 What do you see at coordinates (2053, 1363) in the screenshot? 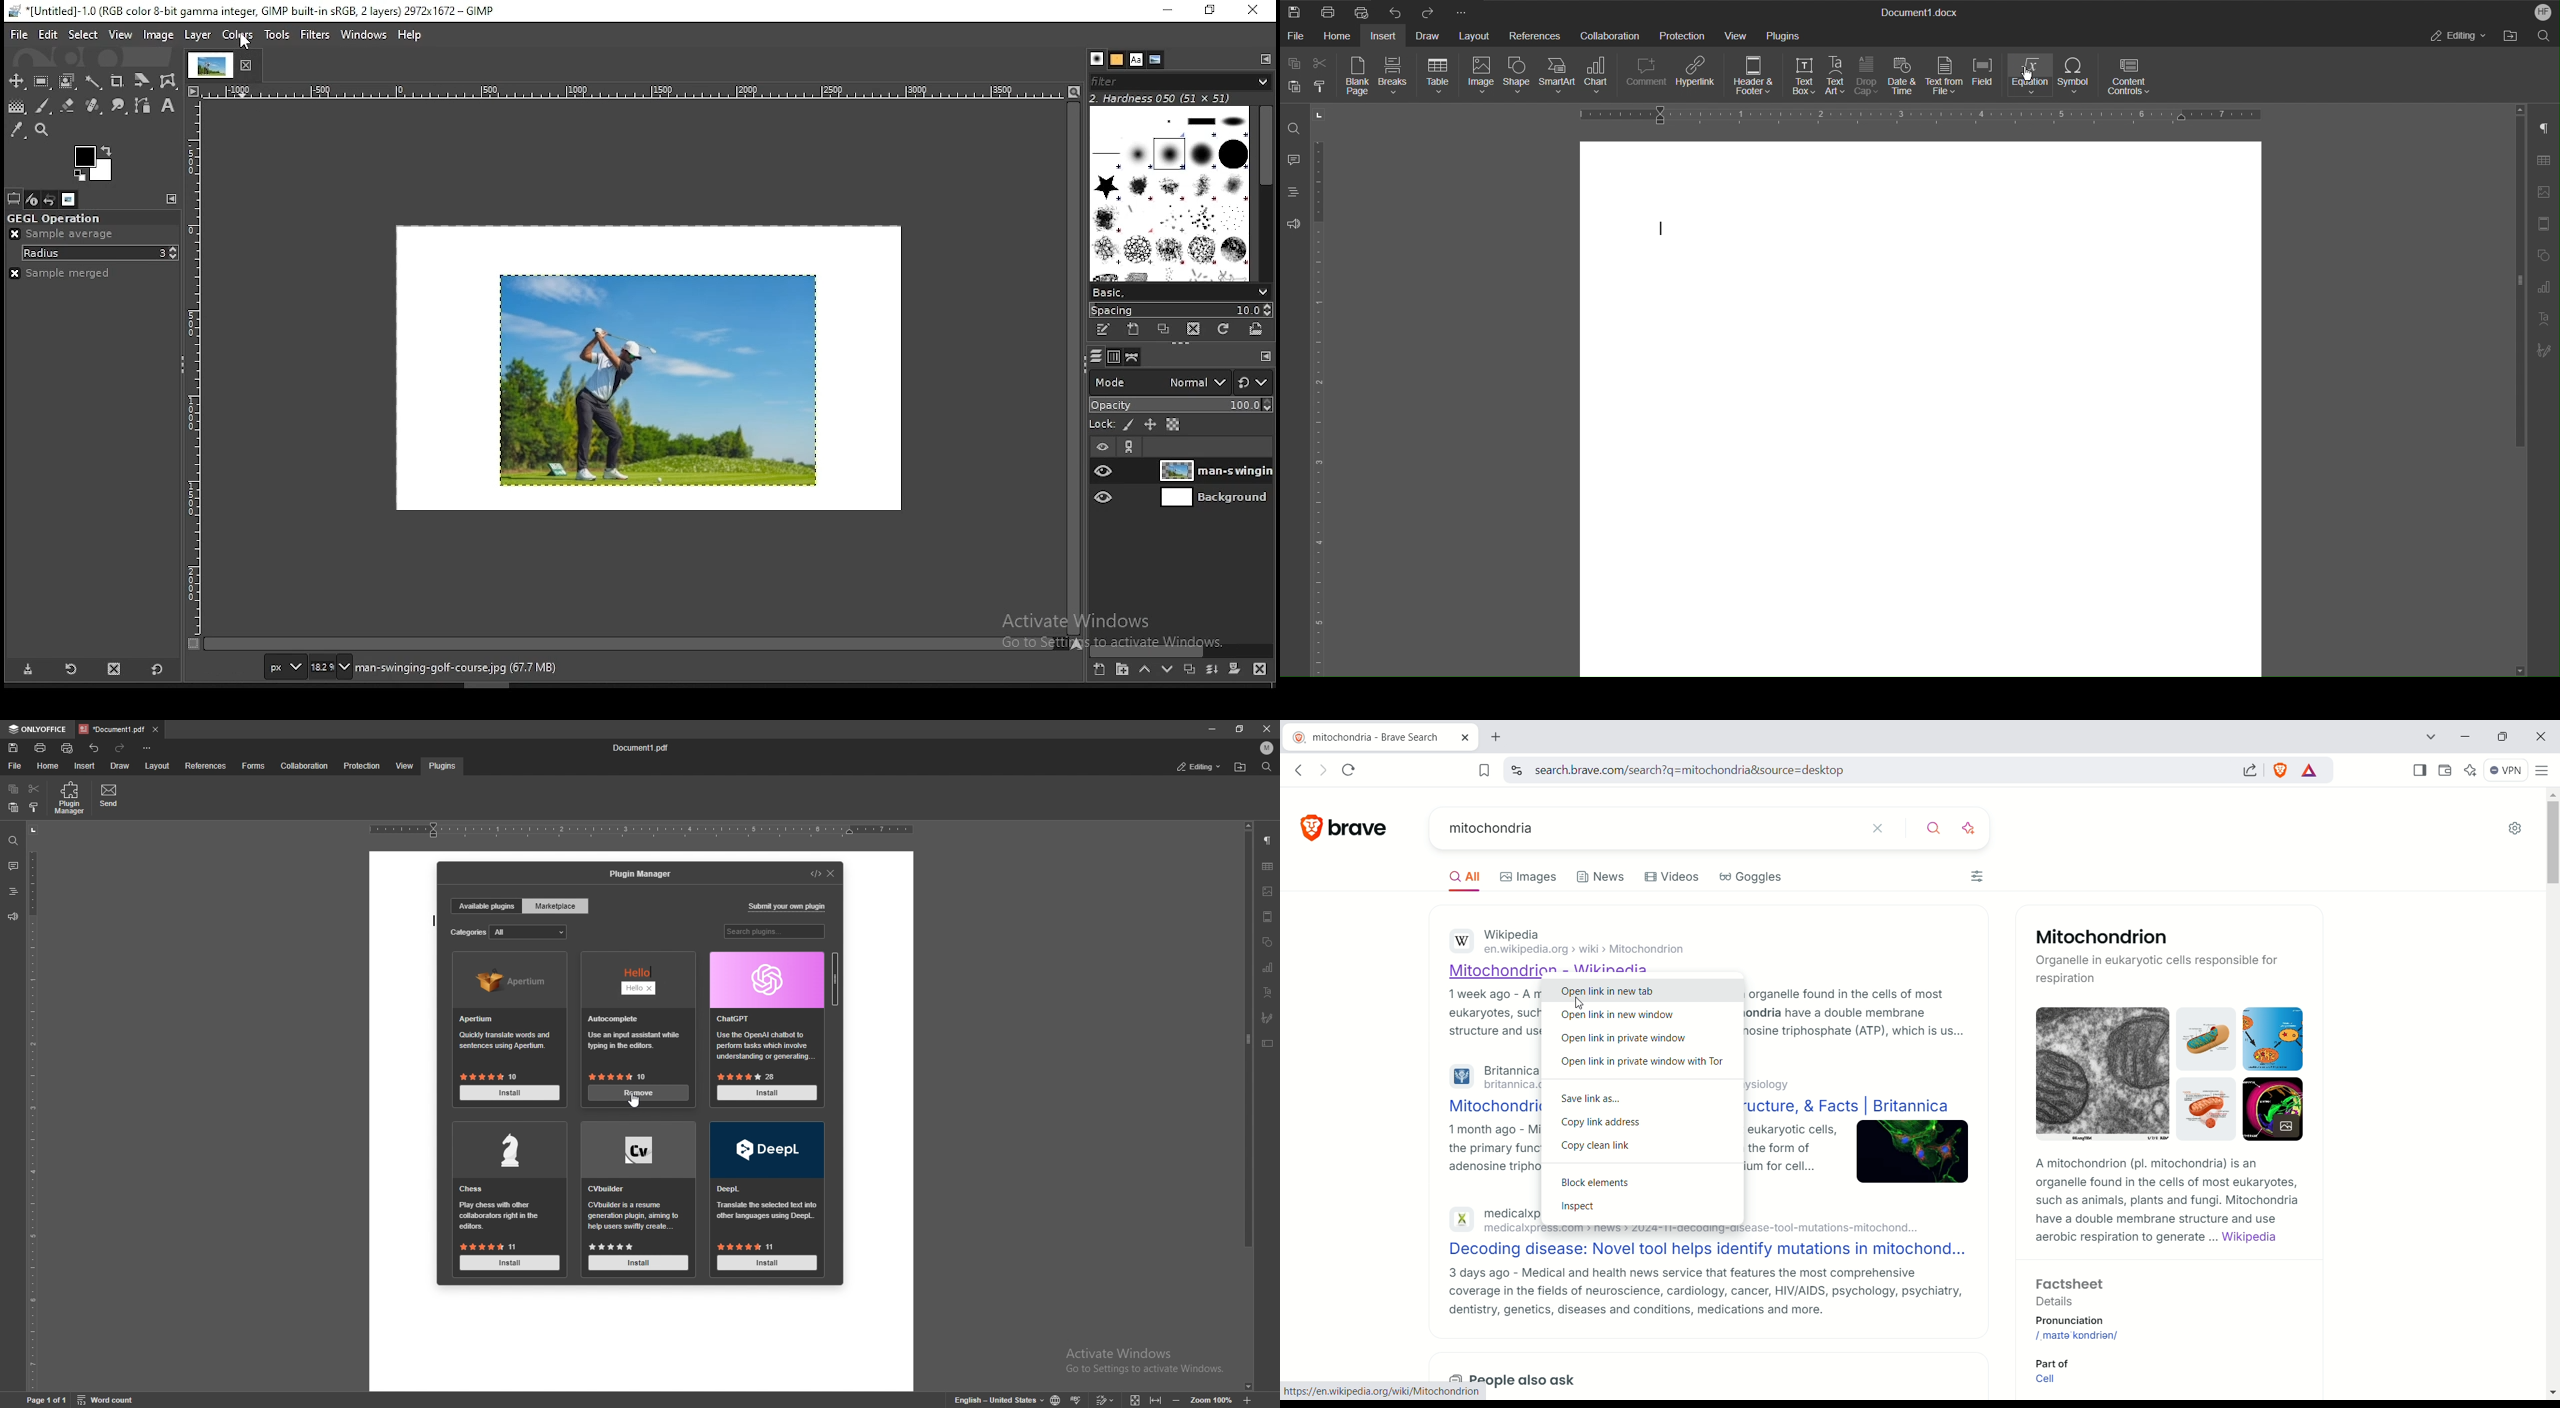
I see `Part of` at bounding box center [2053, 1363].